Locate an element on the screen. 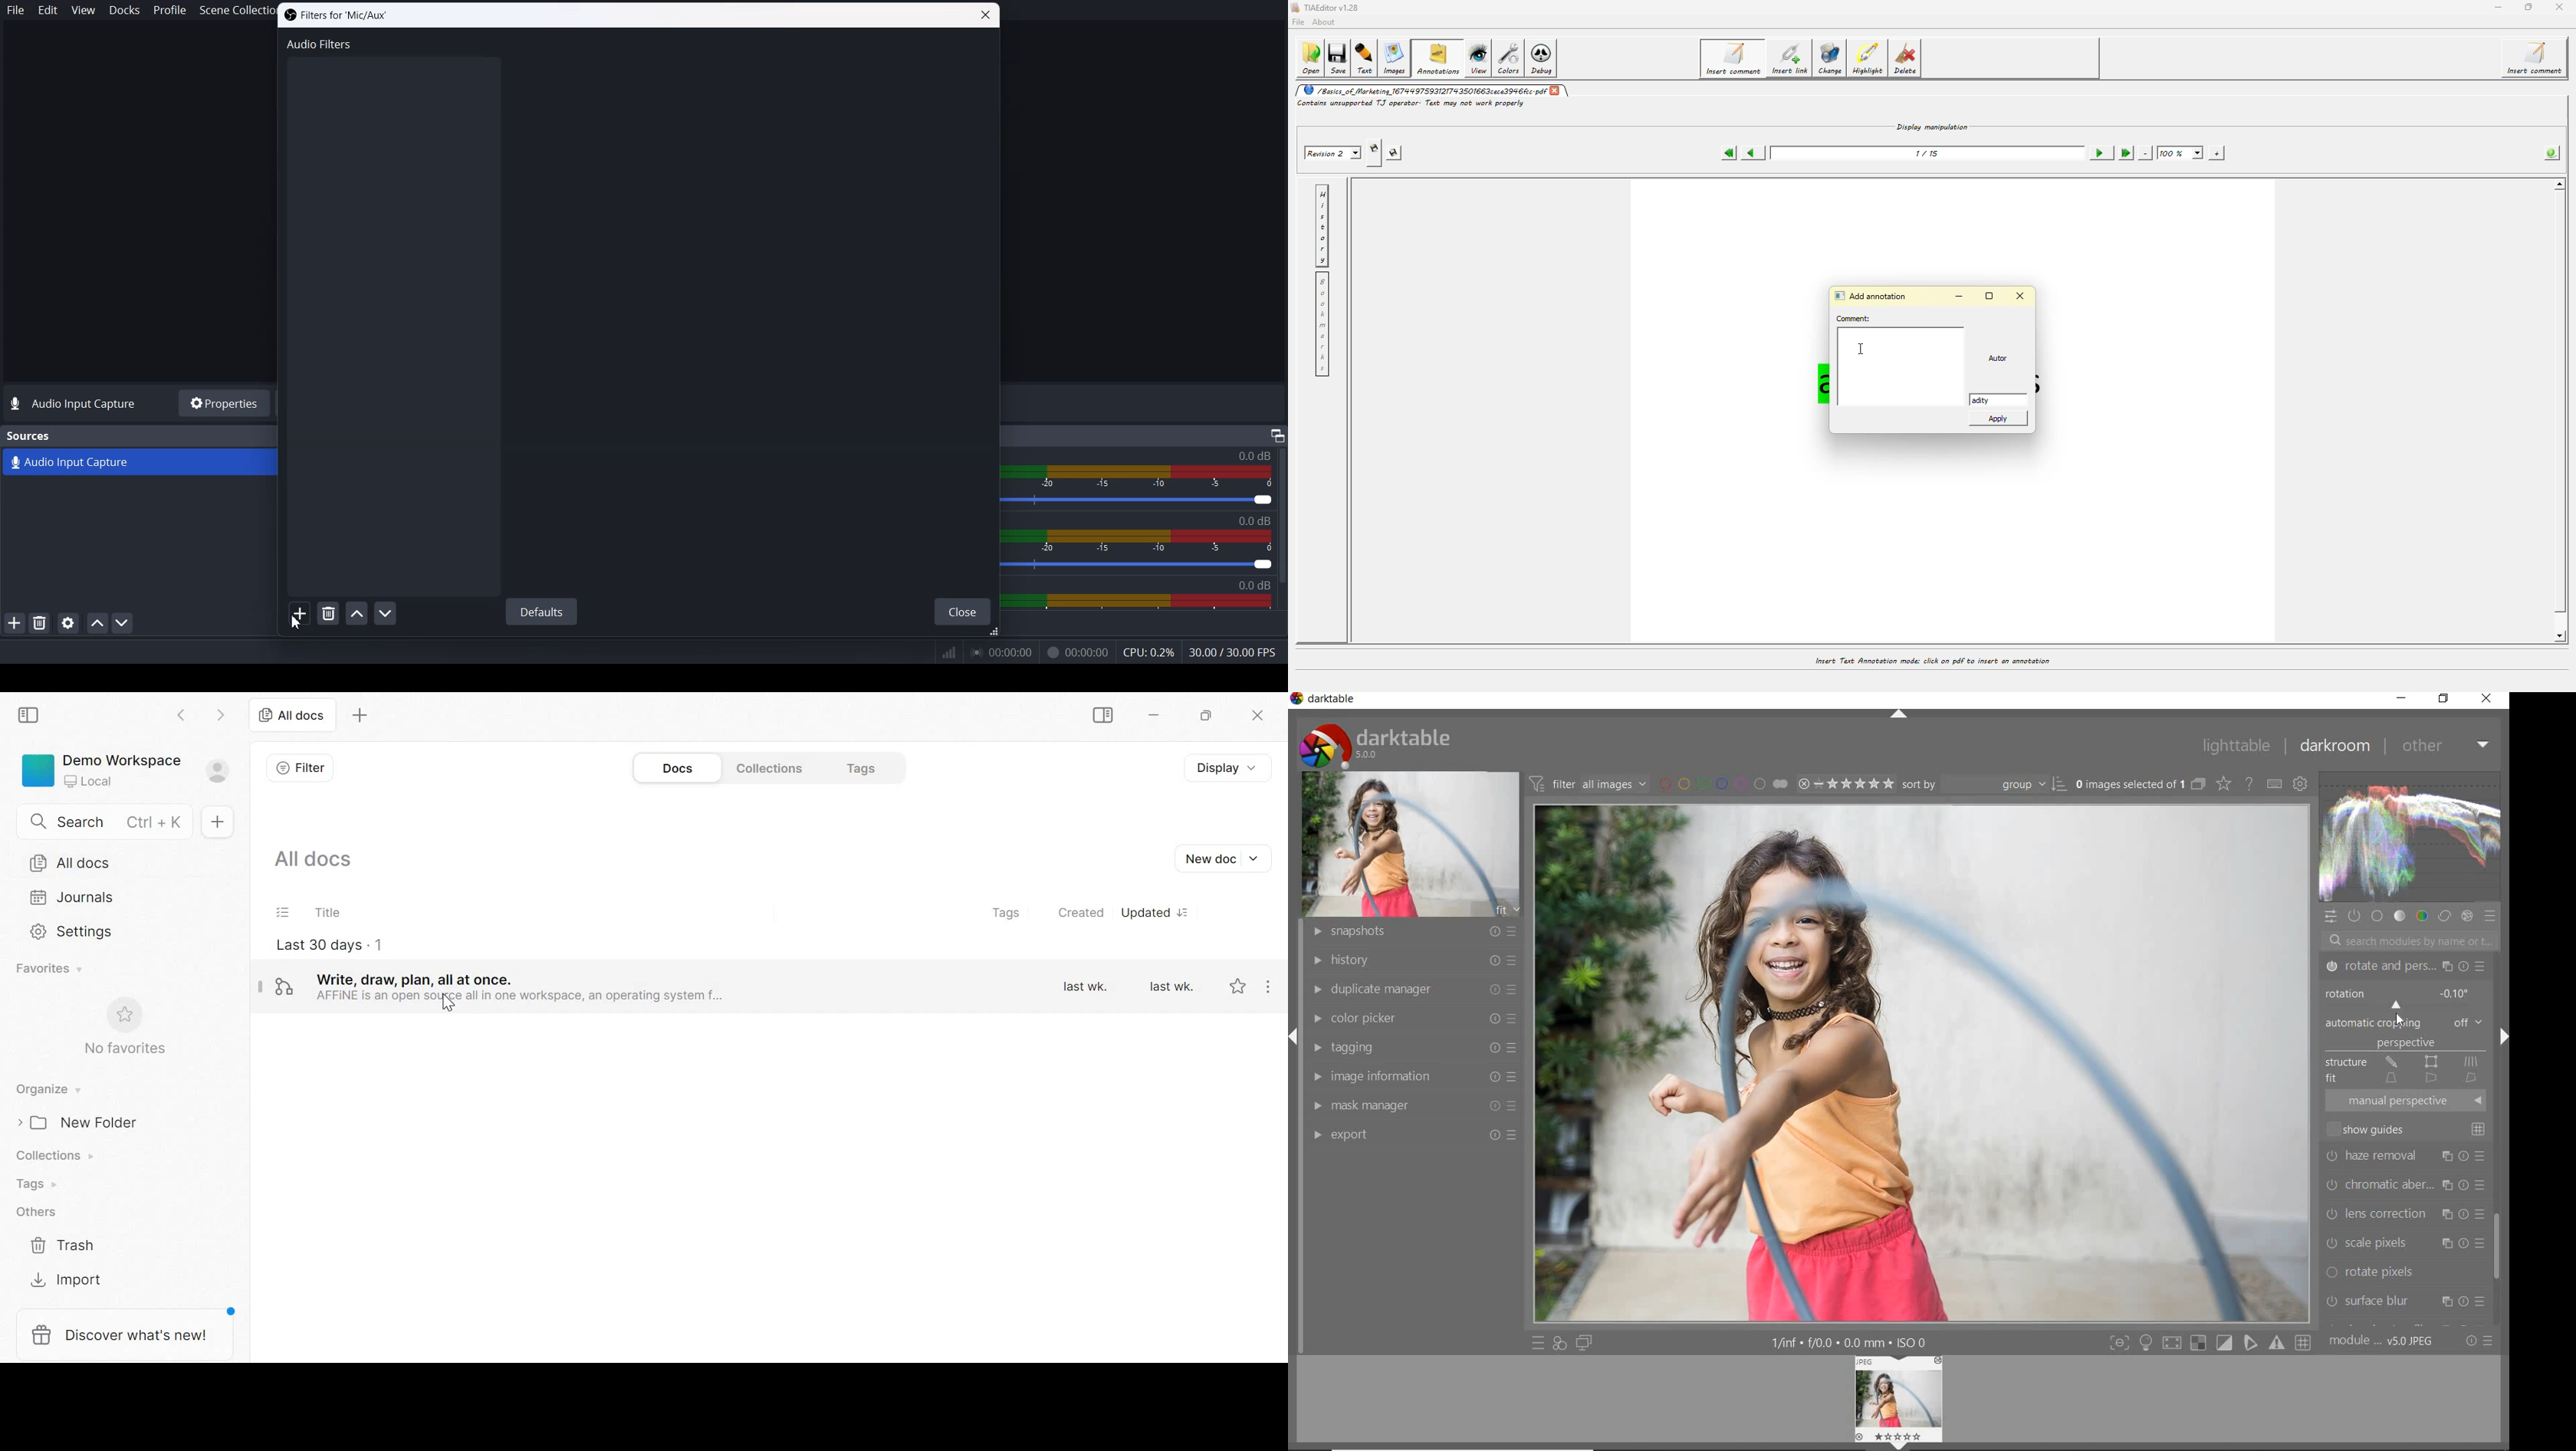 This screenshot has height=1456, width=2576. Insert Text Annotation mode: click on pdf to insert an annotation is located at coordinates (1931, 661).